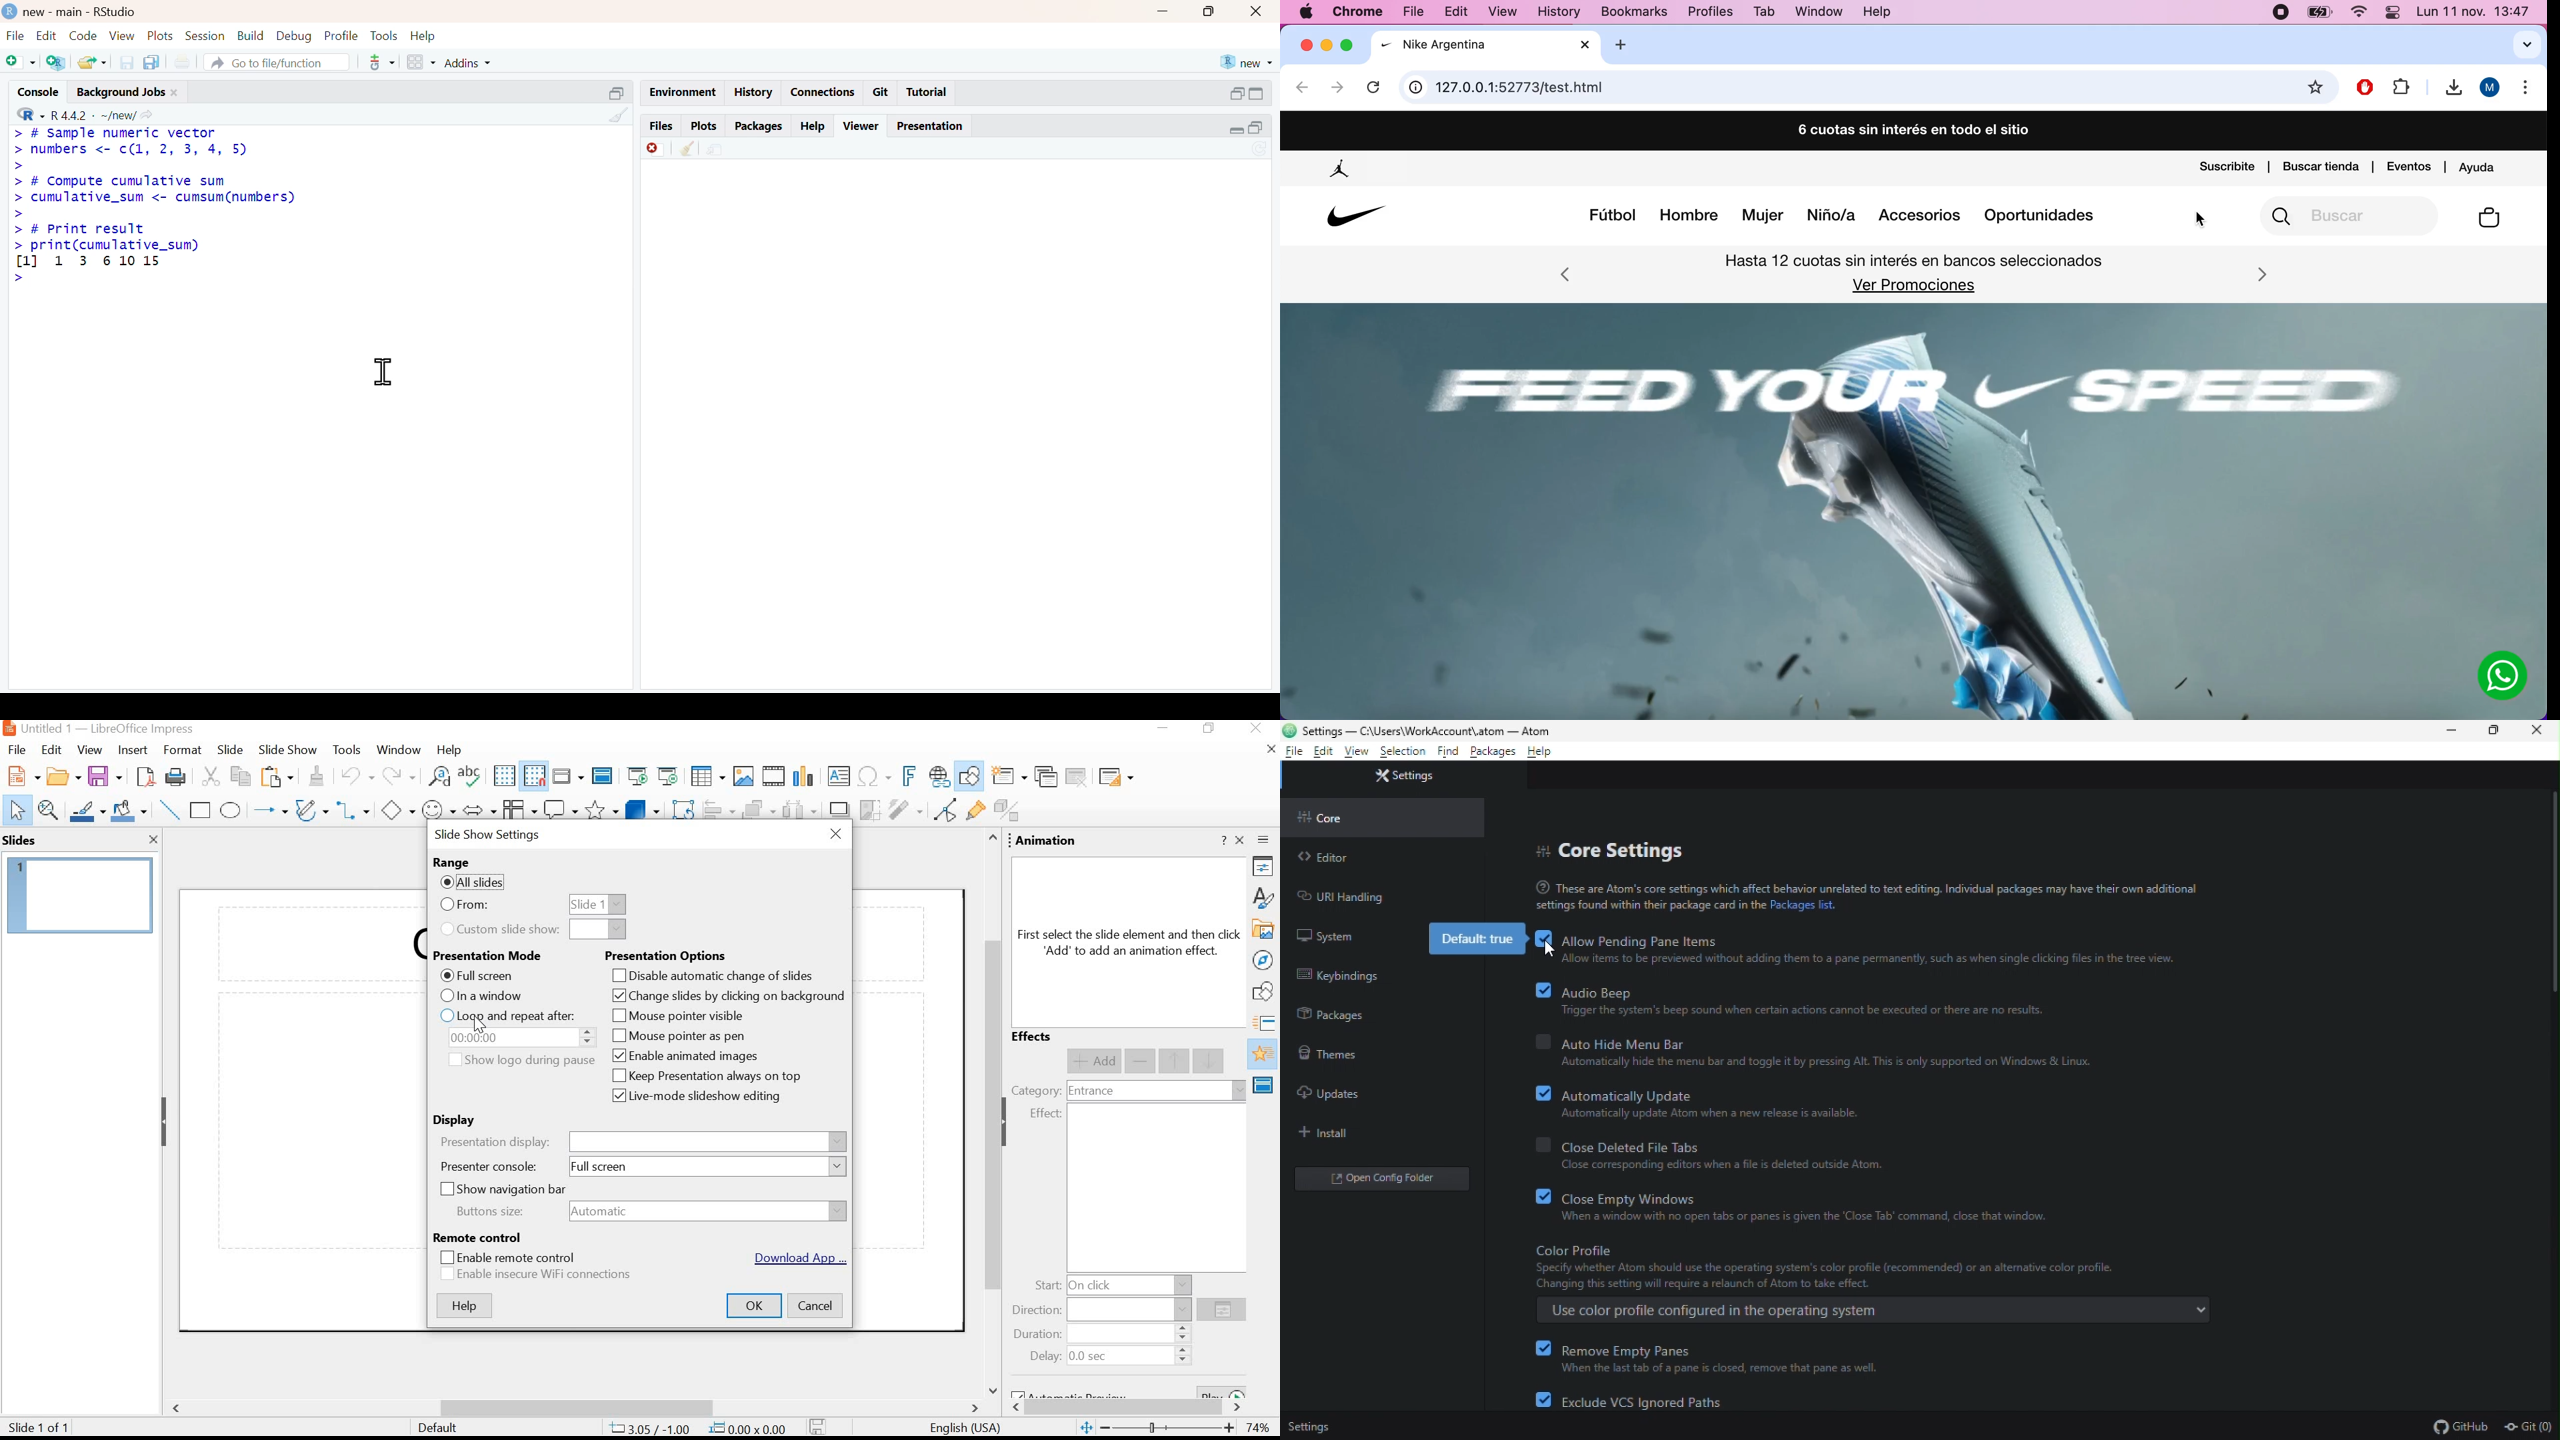 The height and width of the screenshot is (1456, 2576). What do you see at coordinates (1255, 128) in the screenshot?
I see `open in separate window` at bounding box center [1255, 128].